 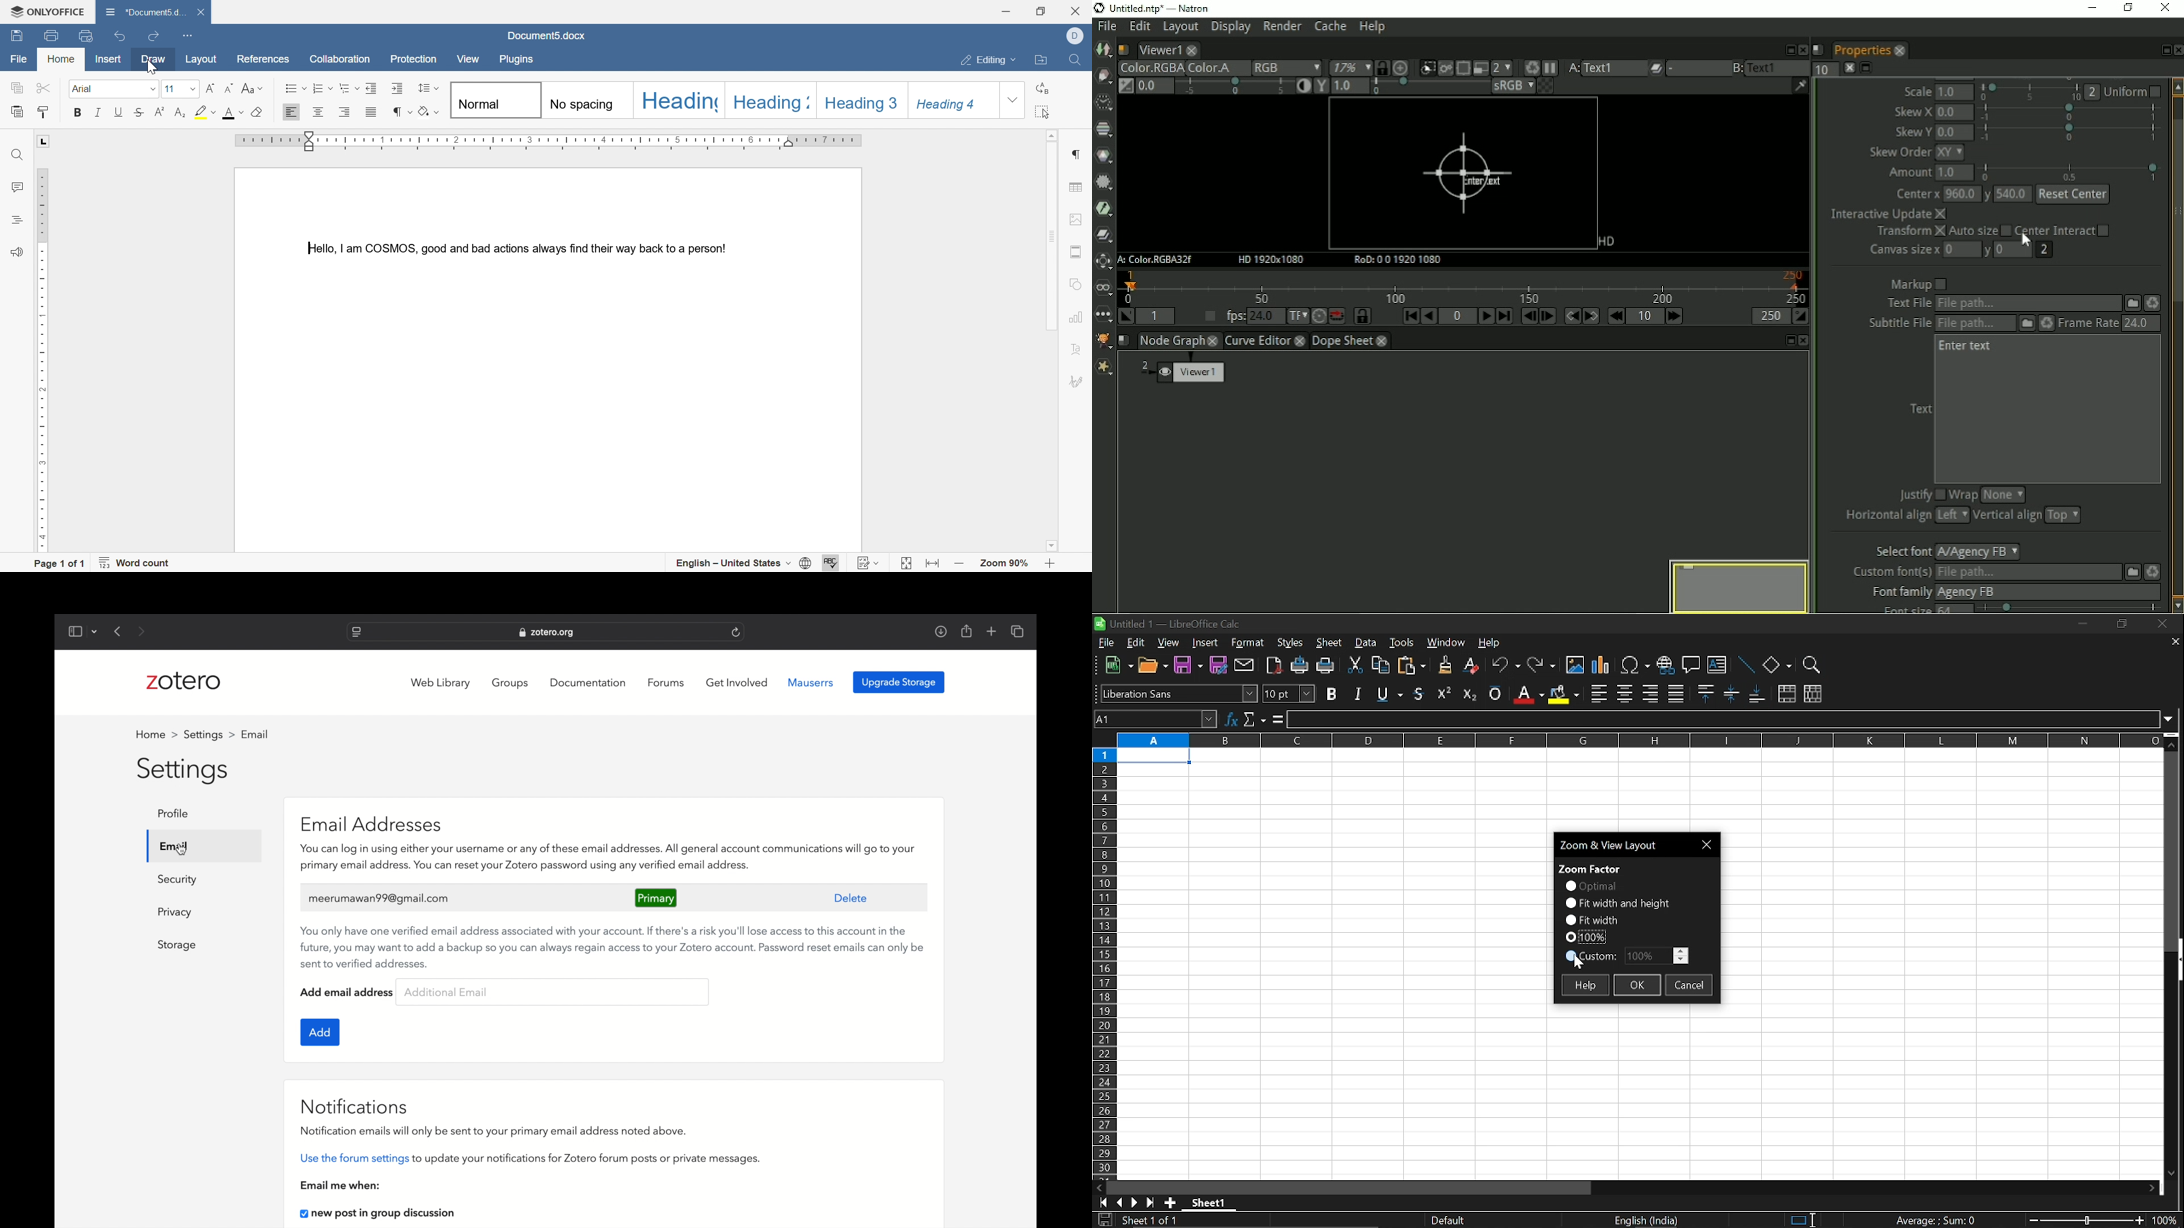 I want to click on numbering, so click(x=324, y=88).